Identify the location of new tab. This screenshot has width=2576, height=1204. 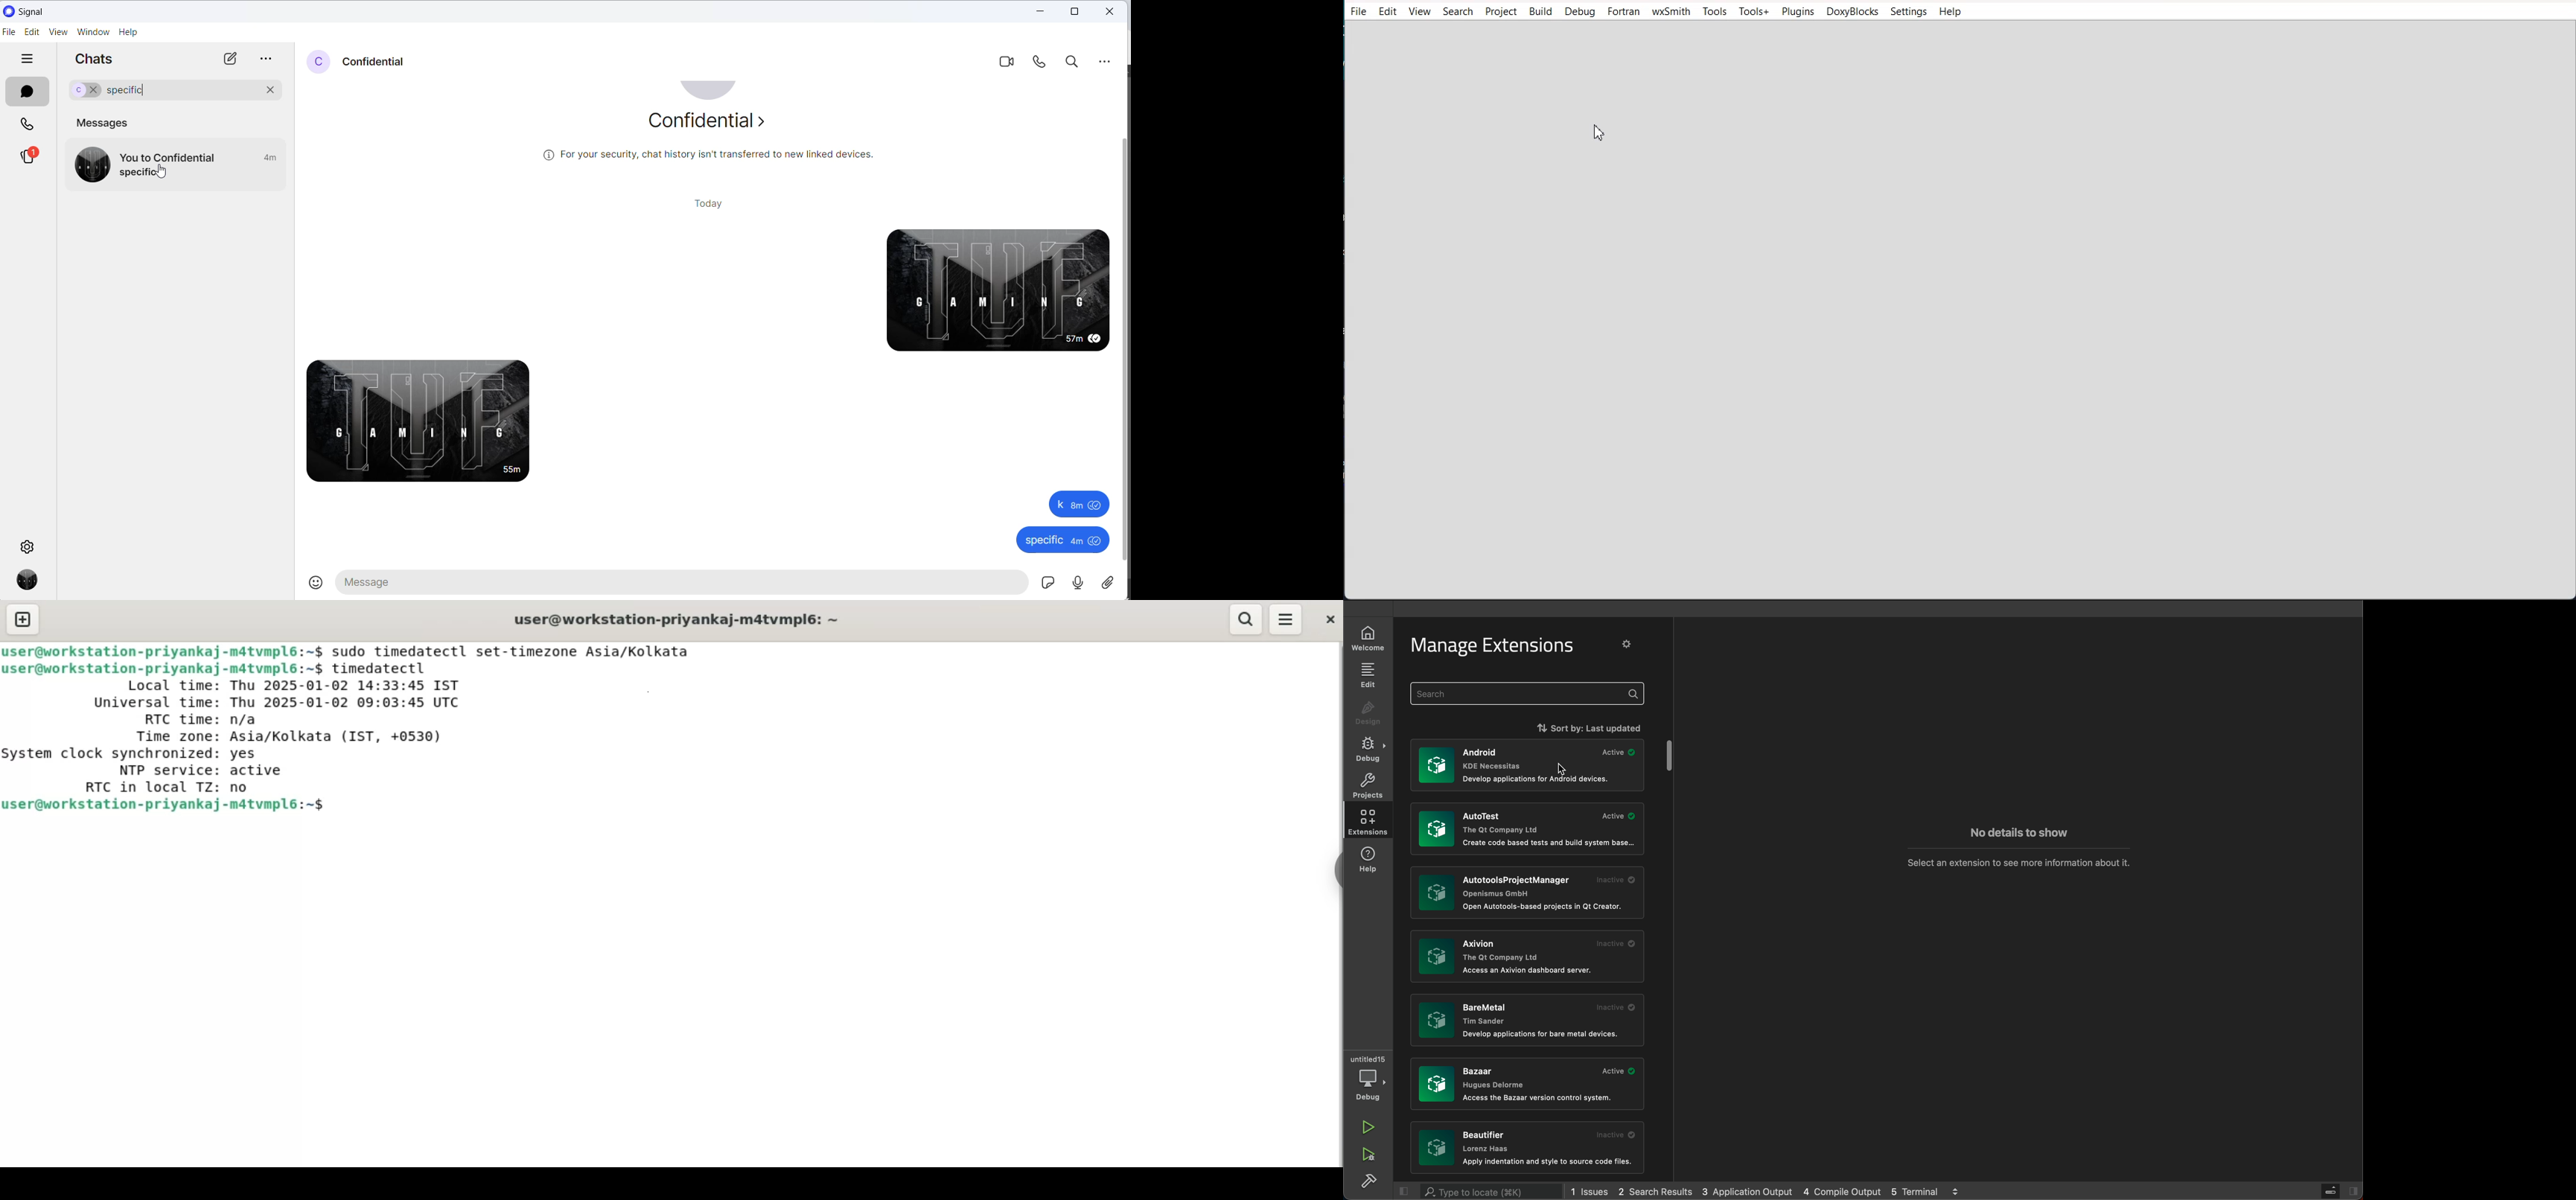
(25, 620).